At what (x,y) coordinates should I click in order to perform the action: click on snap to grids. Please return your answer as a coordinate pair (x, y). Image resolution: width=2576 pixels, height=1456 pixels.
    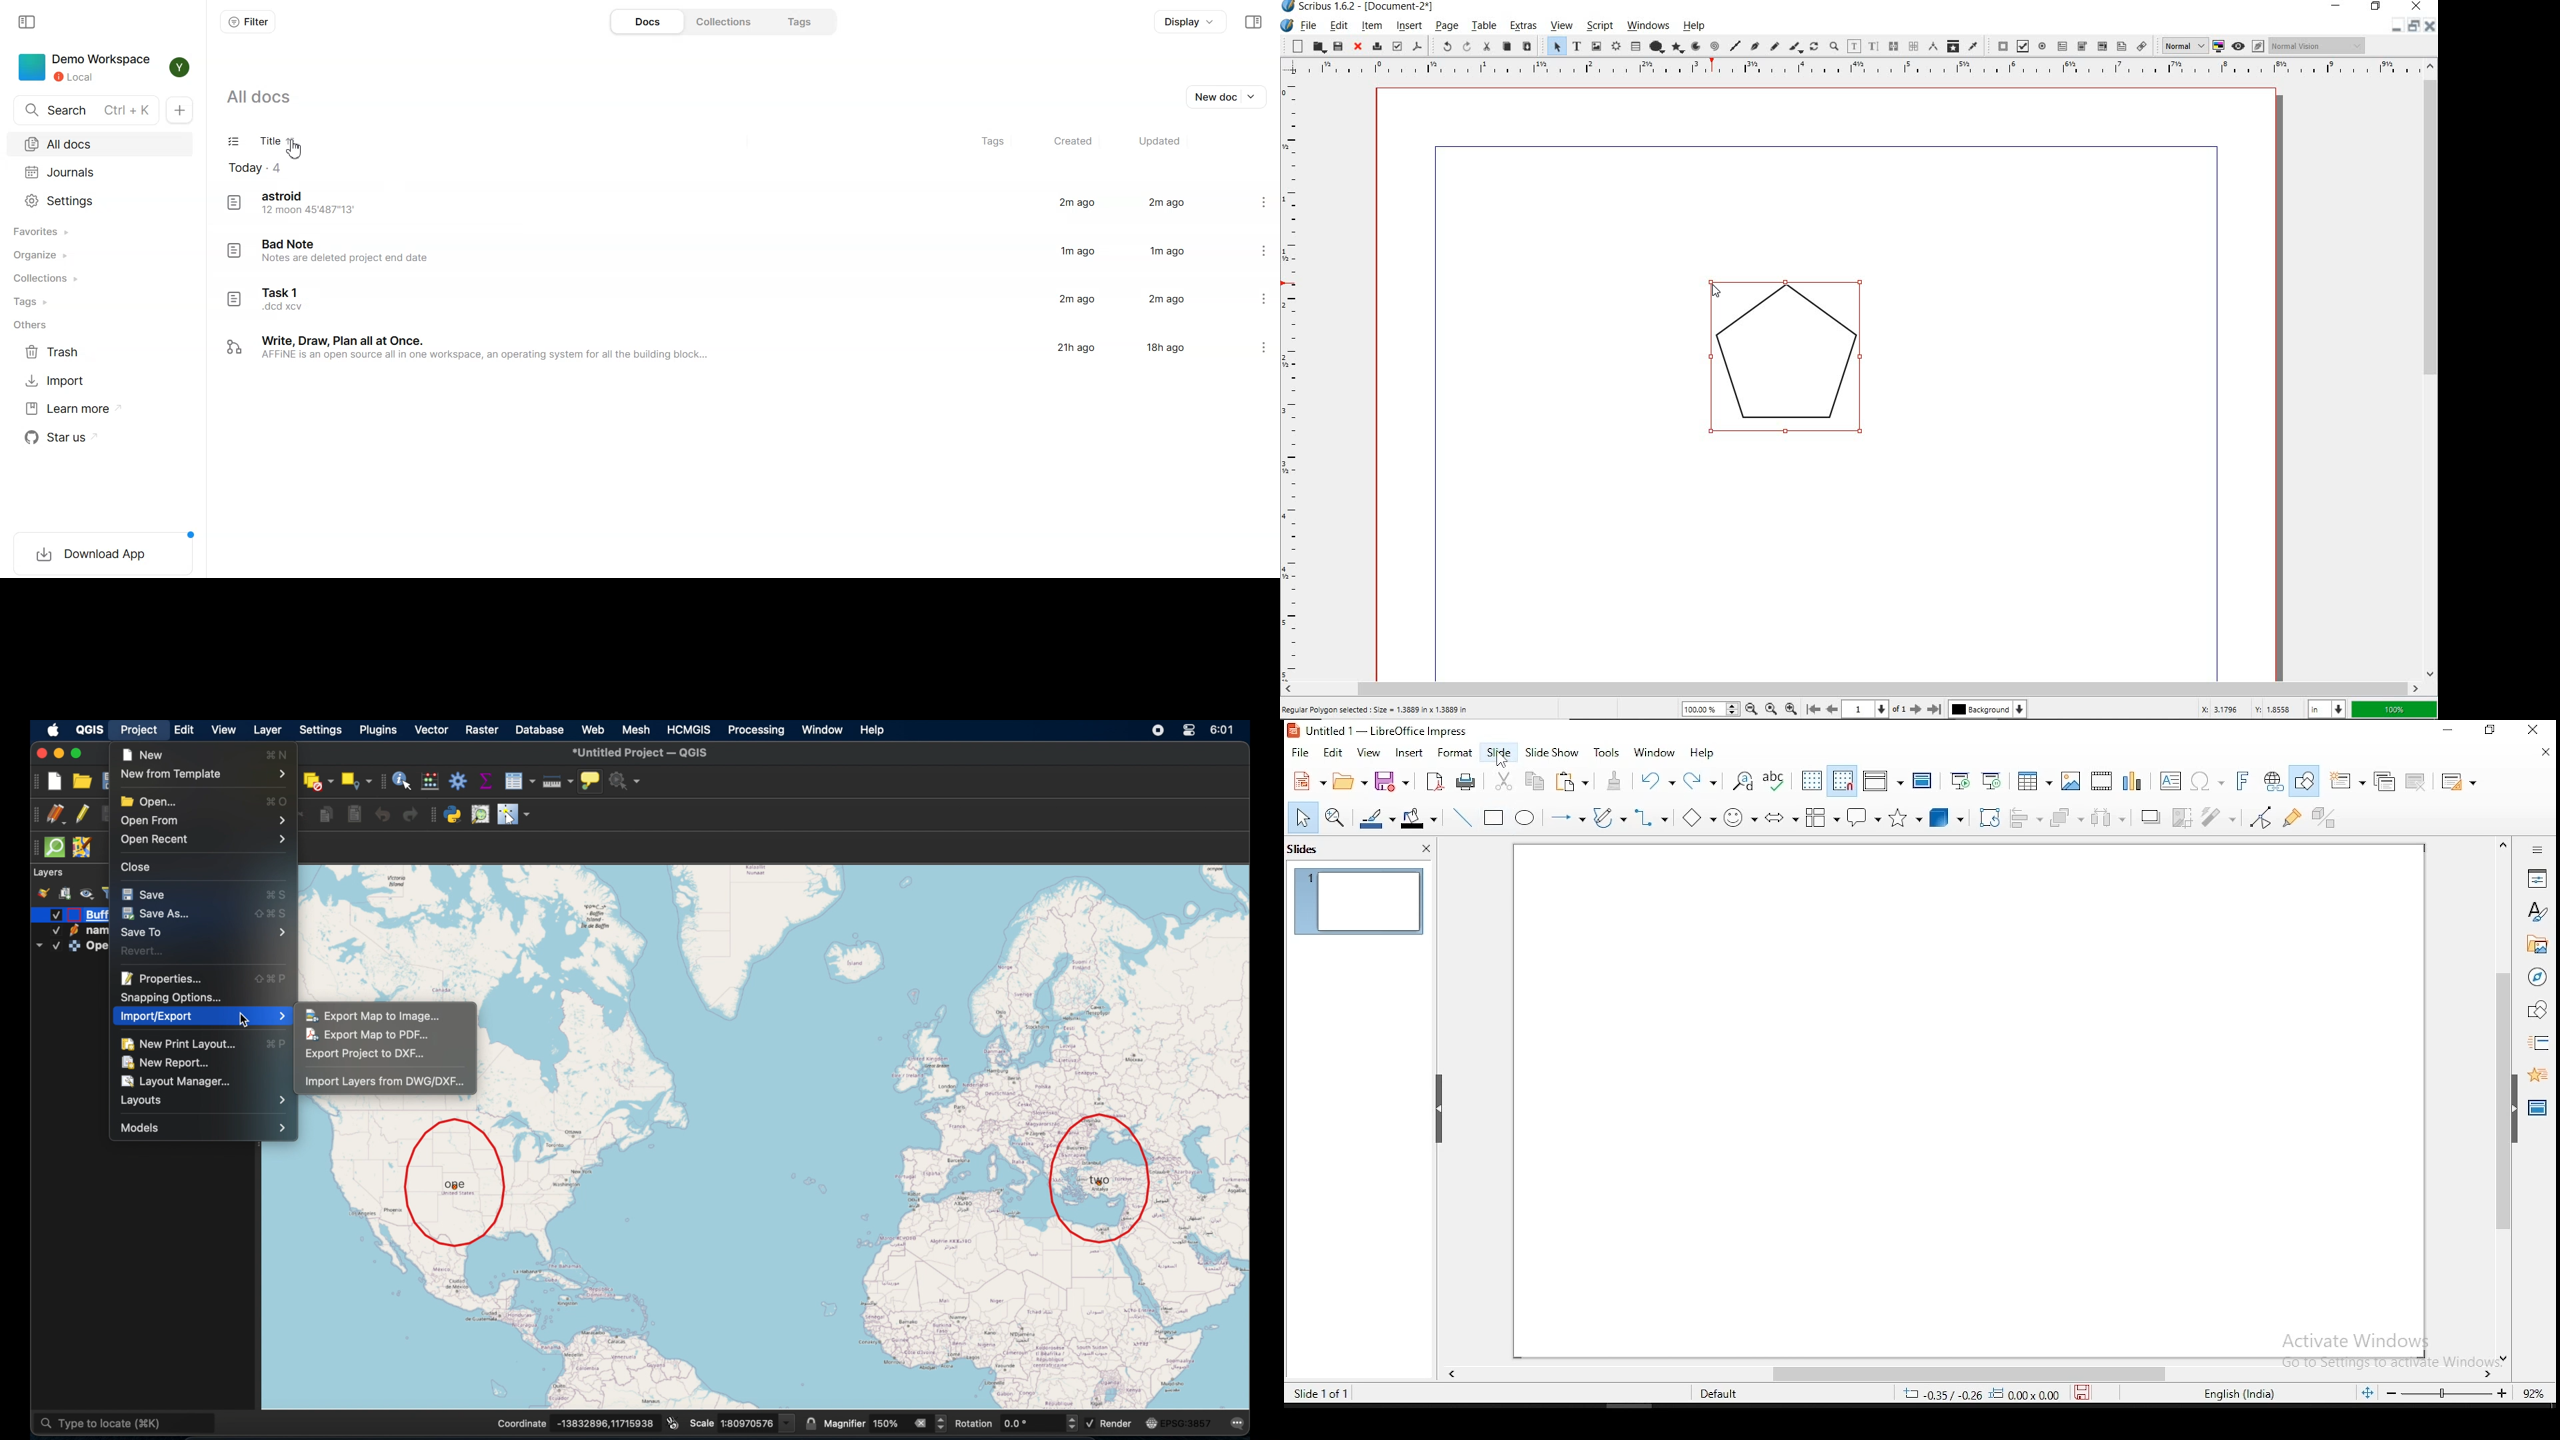
    Looking at the image, I should click on (1843, 783).